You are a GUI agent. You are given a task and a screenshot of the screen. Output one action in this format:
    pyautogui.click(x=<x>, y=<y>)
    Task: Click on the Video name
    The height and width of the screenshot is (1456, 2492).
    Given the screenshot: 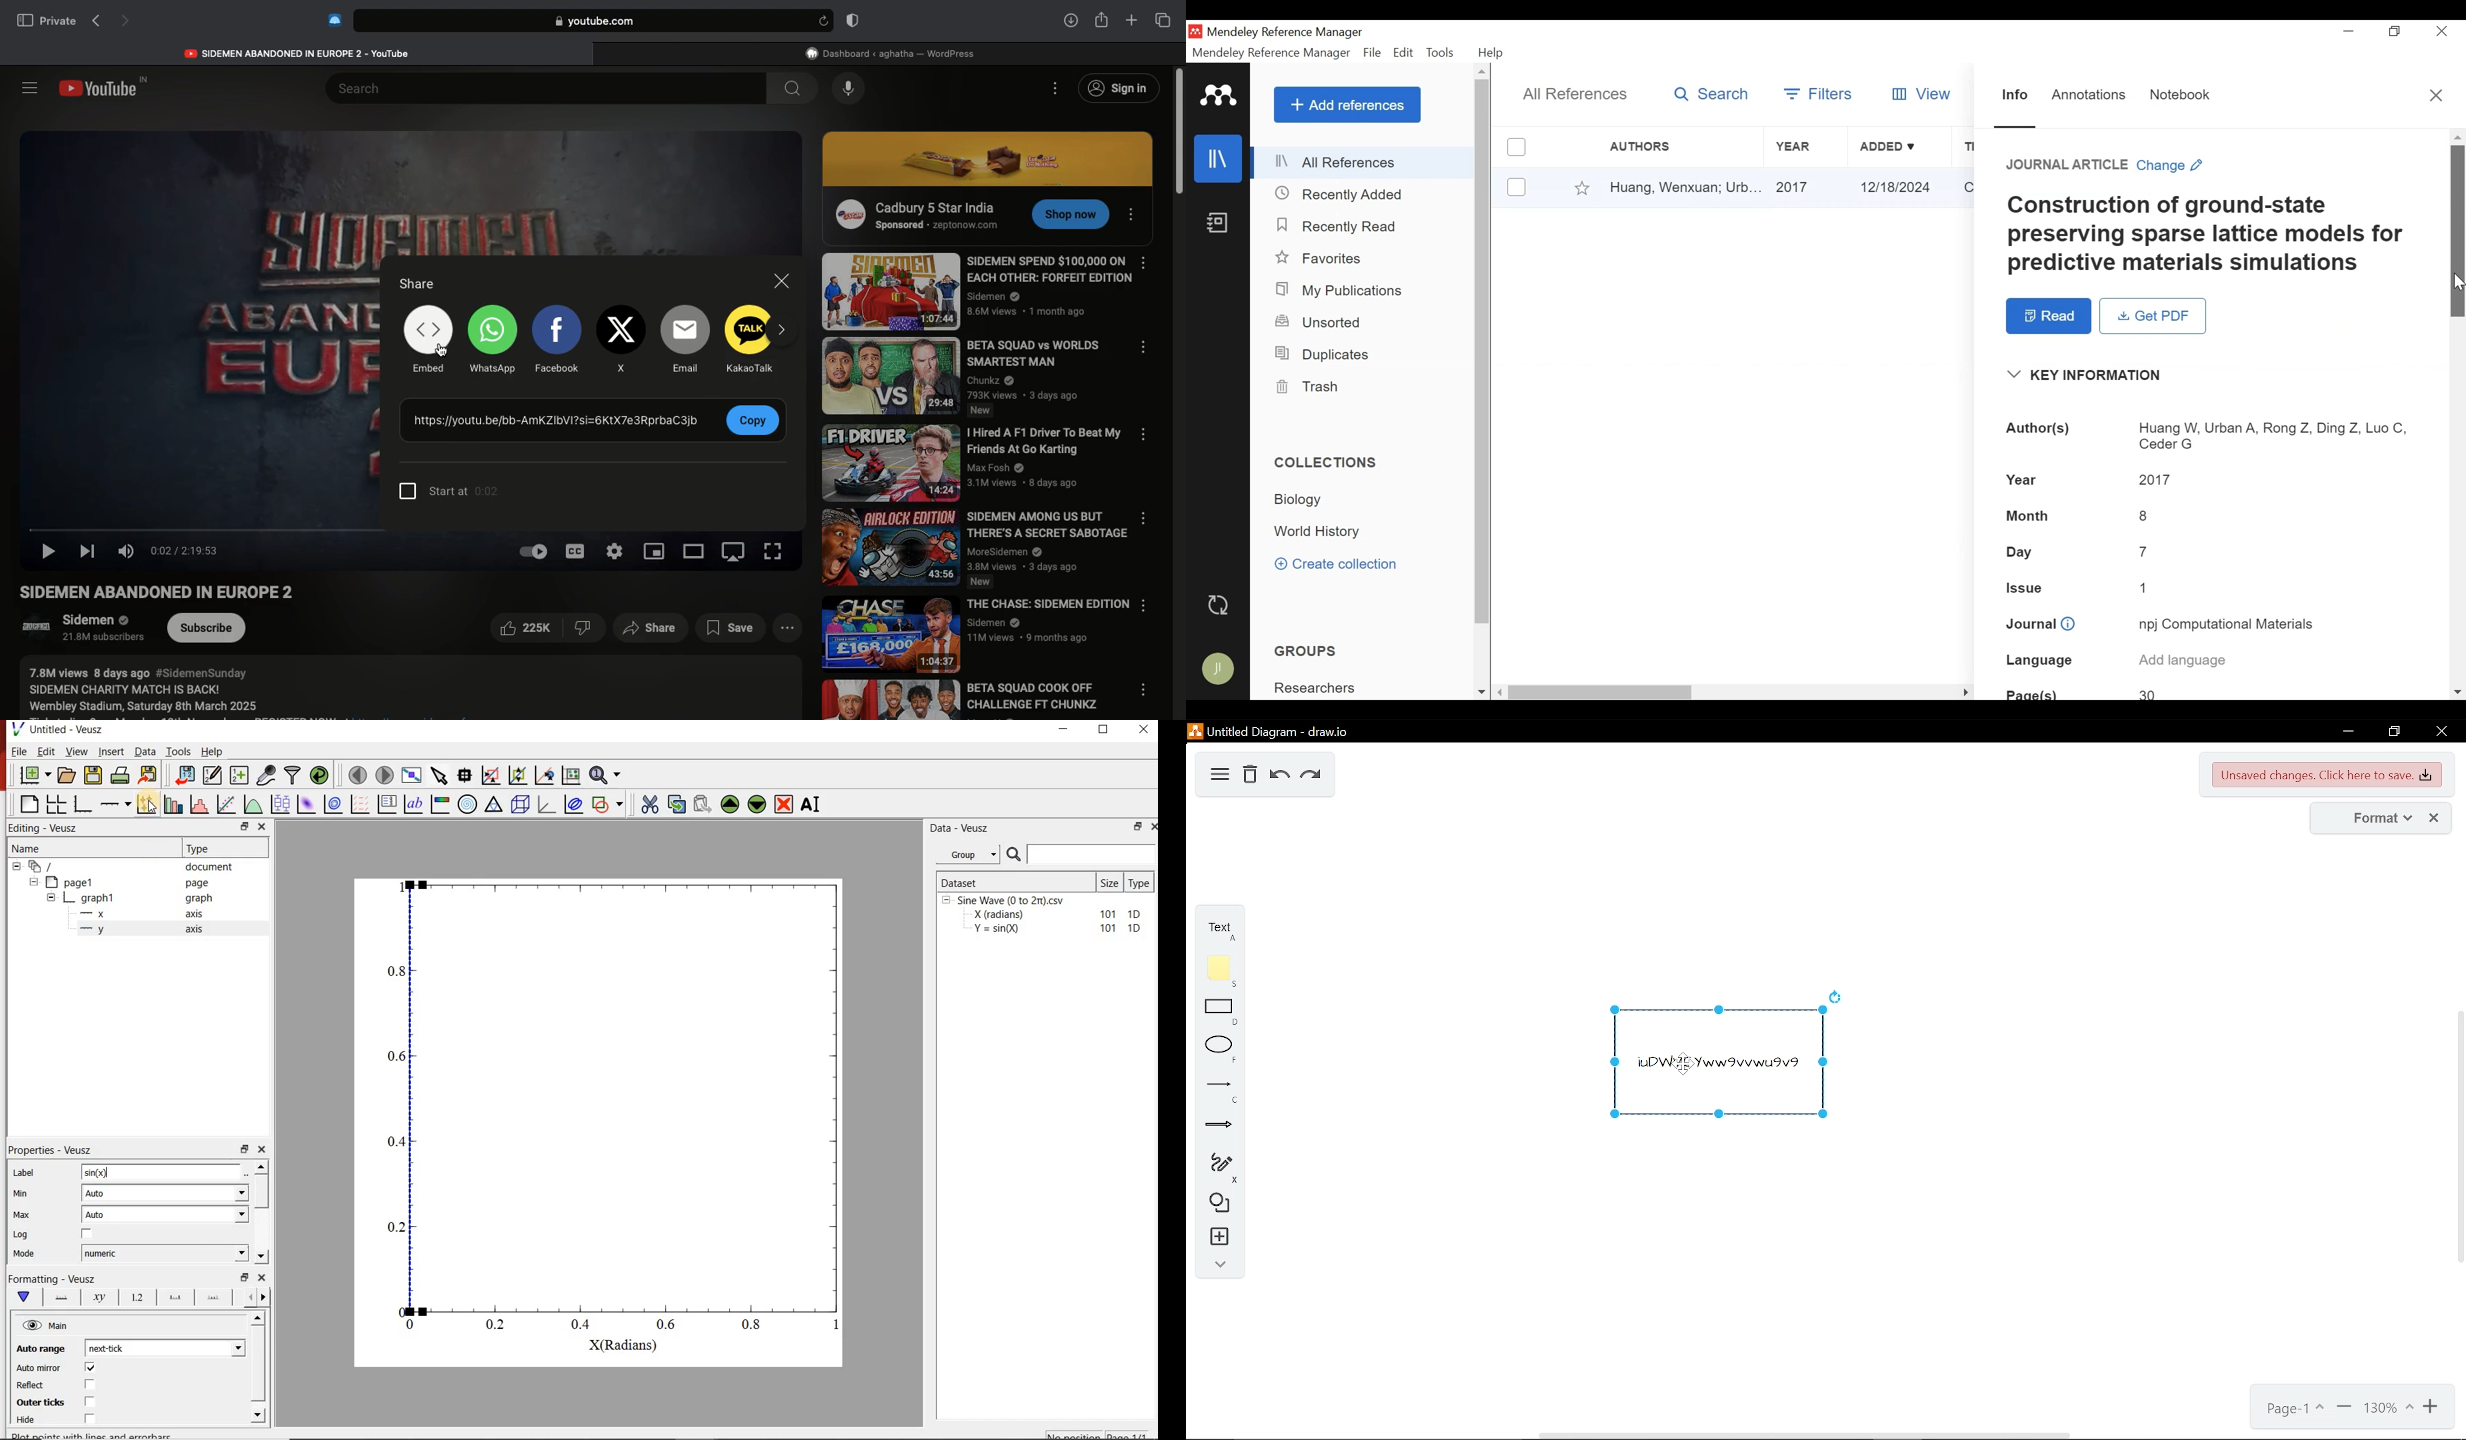 What is the action you would take?
    pyautogui.click(x=975, y=547)
    